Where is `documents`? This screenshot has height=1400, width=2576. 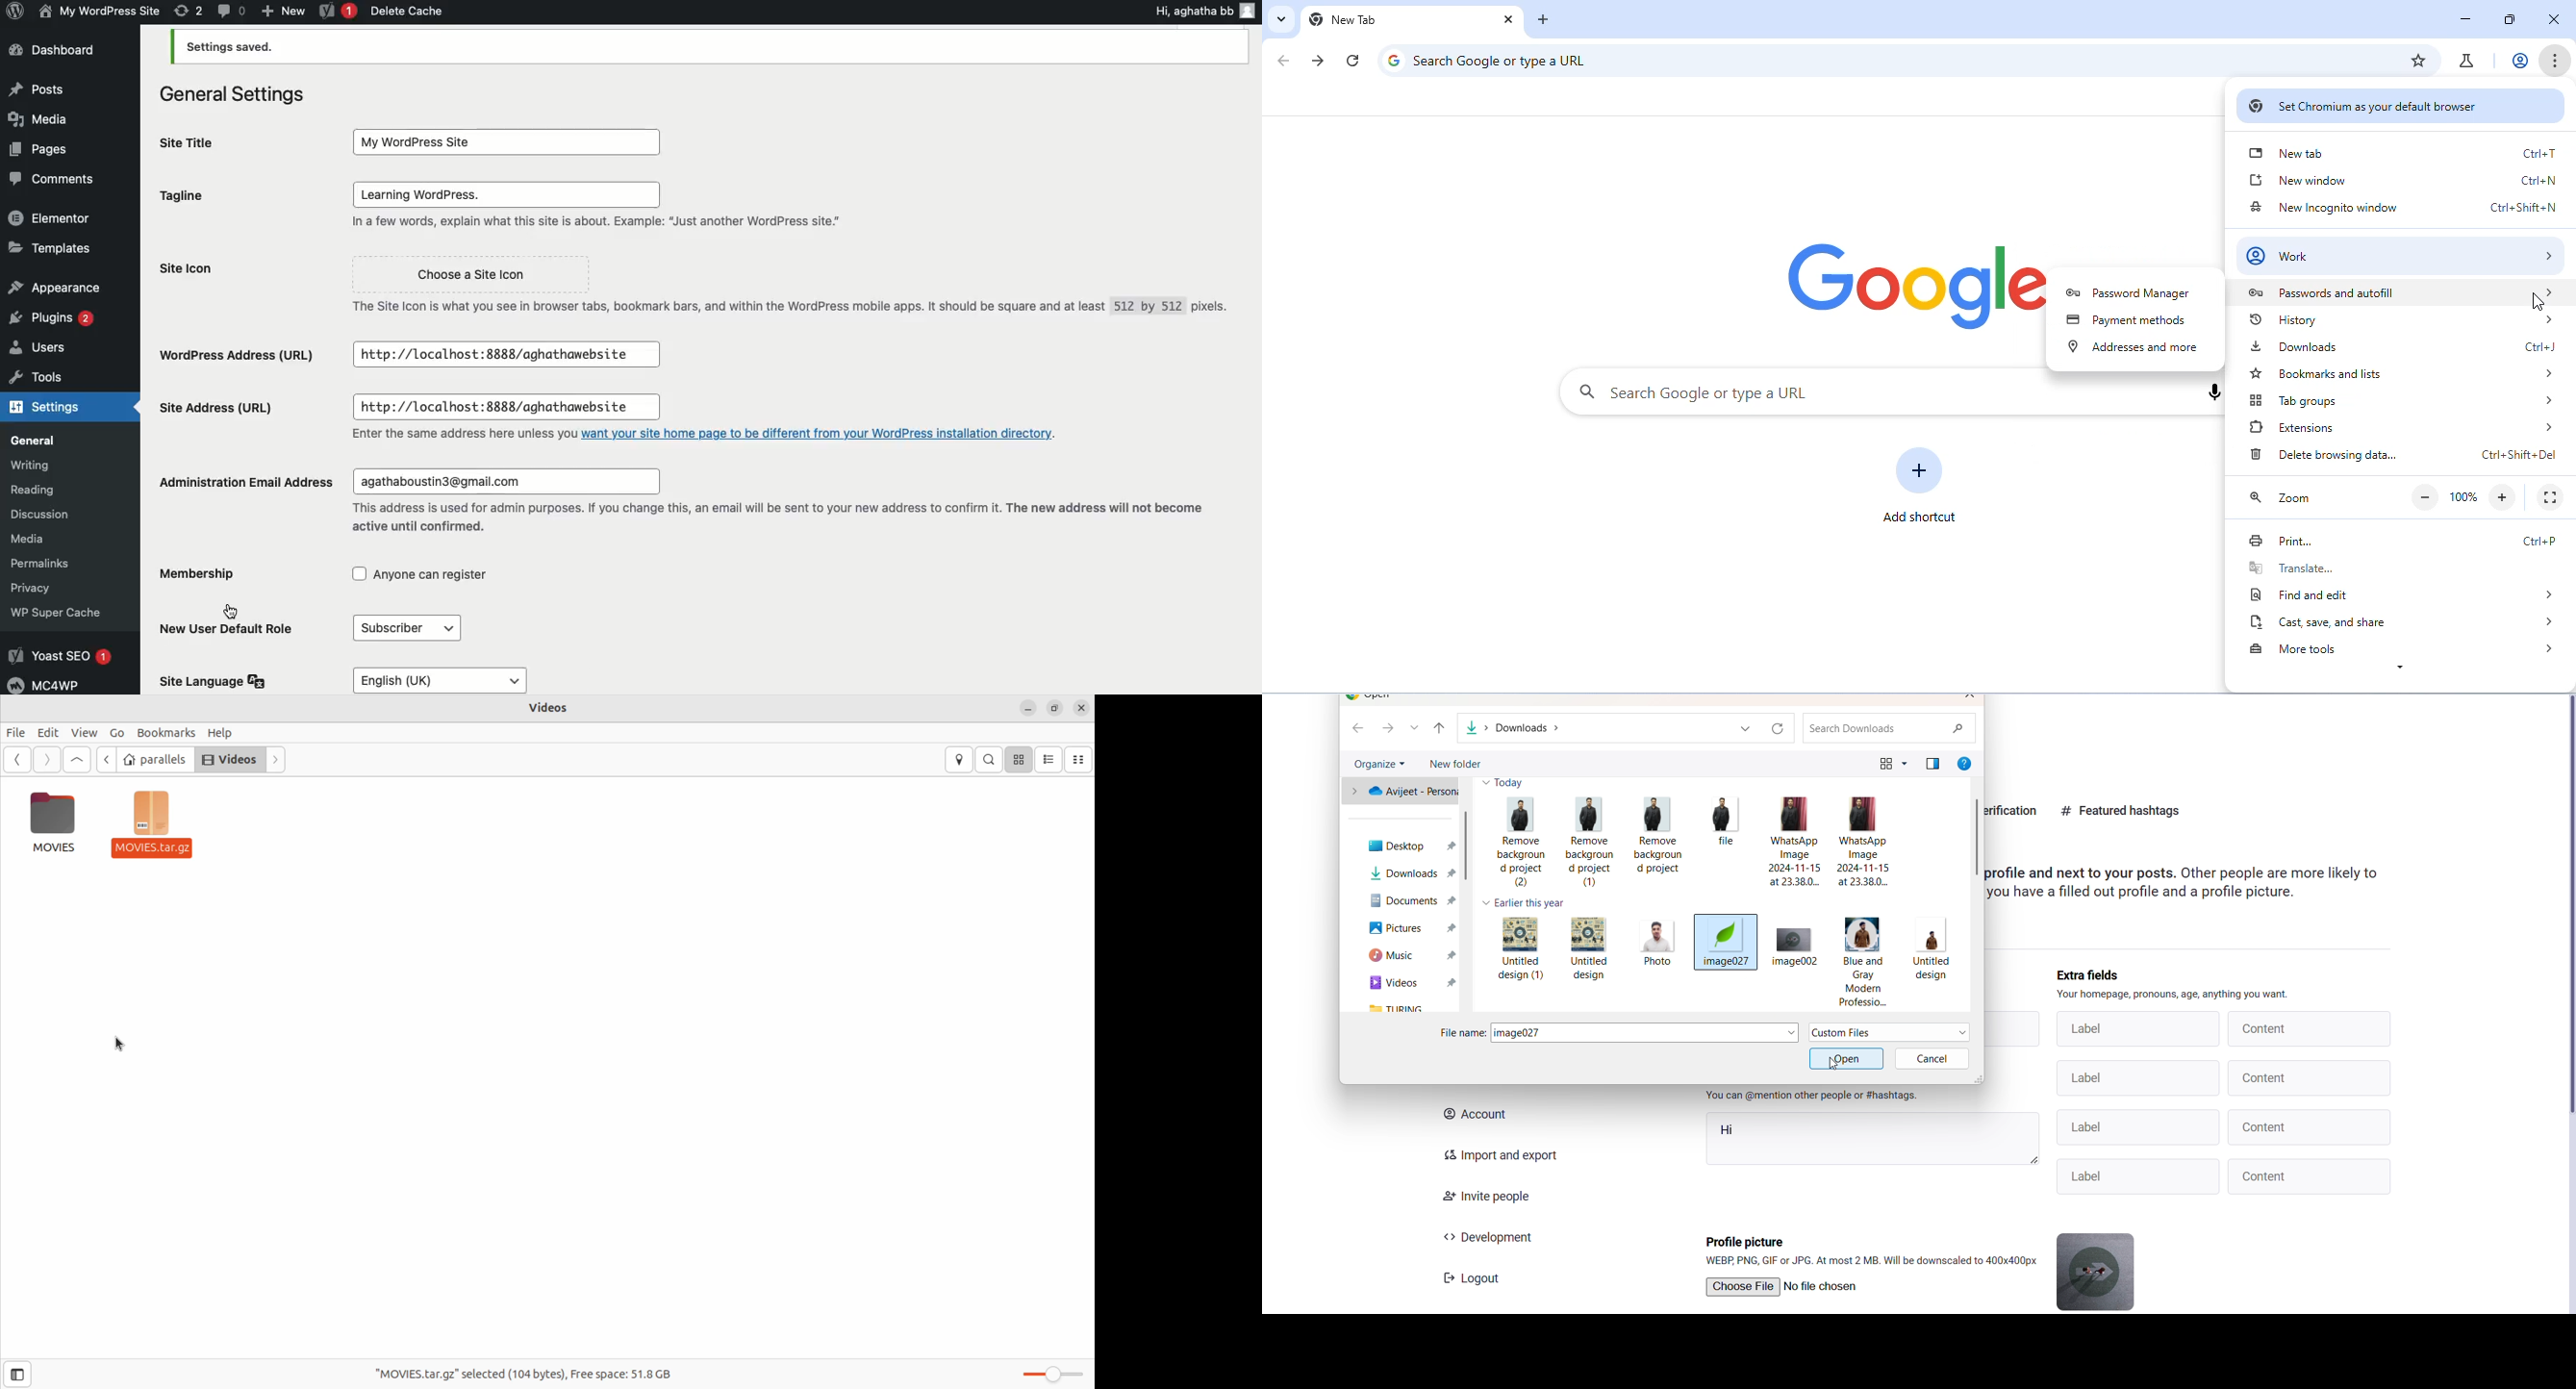 documents is located at coordinates (1407, 901).